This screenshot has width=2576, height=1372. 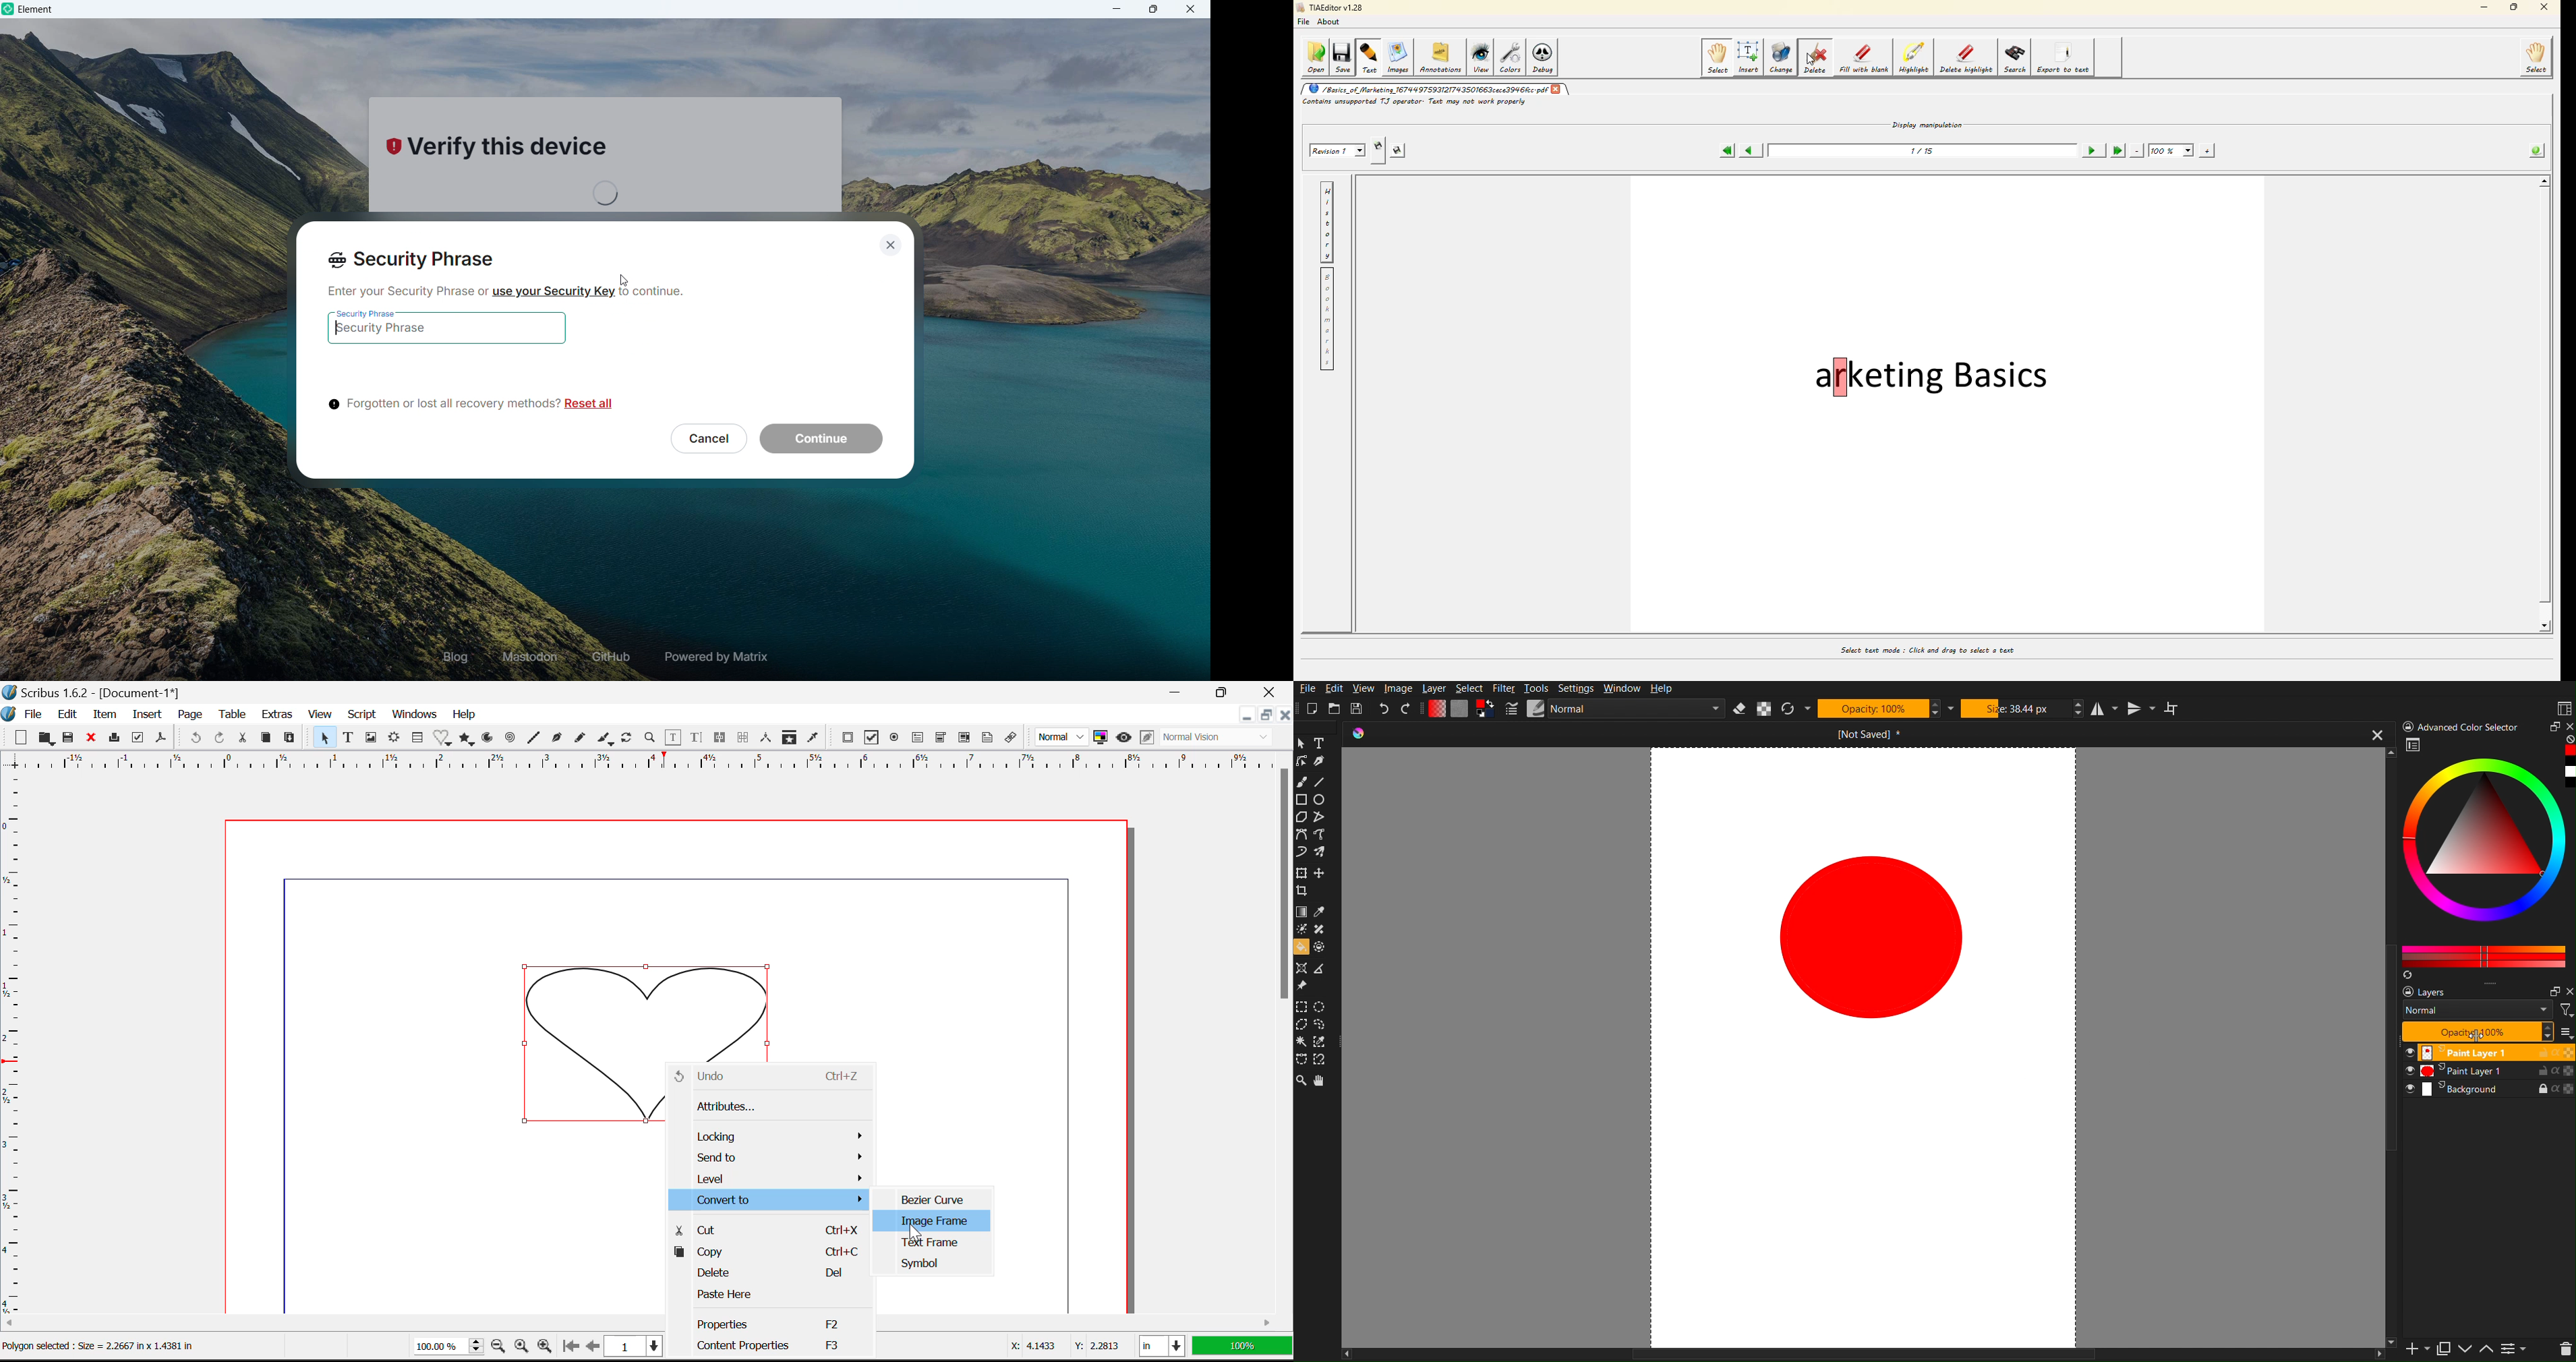 What do you see at coordinates (445, 1348) in the screenshot?
I see `Zoom 100%` at bounding box center [445, 1348].